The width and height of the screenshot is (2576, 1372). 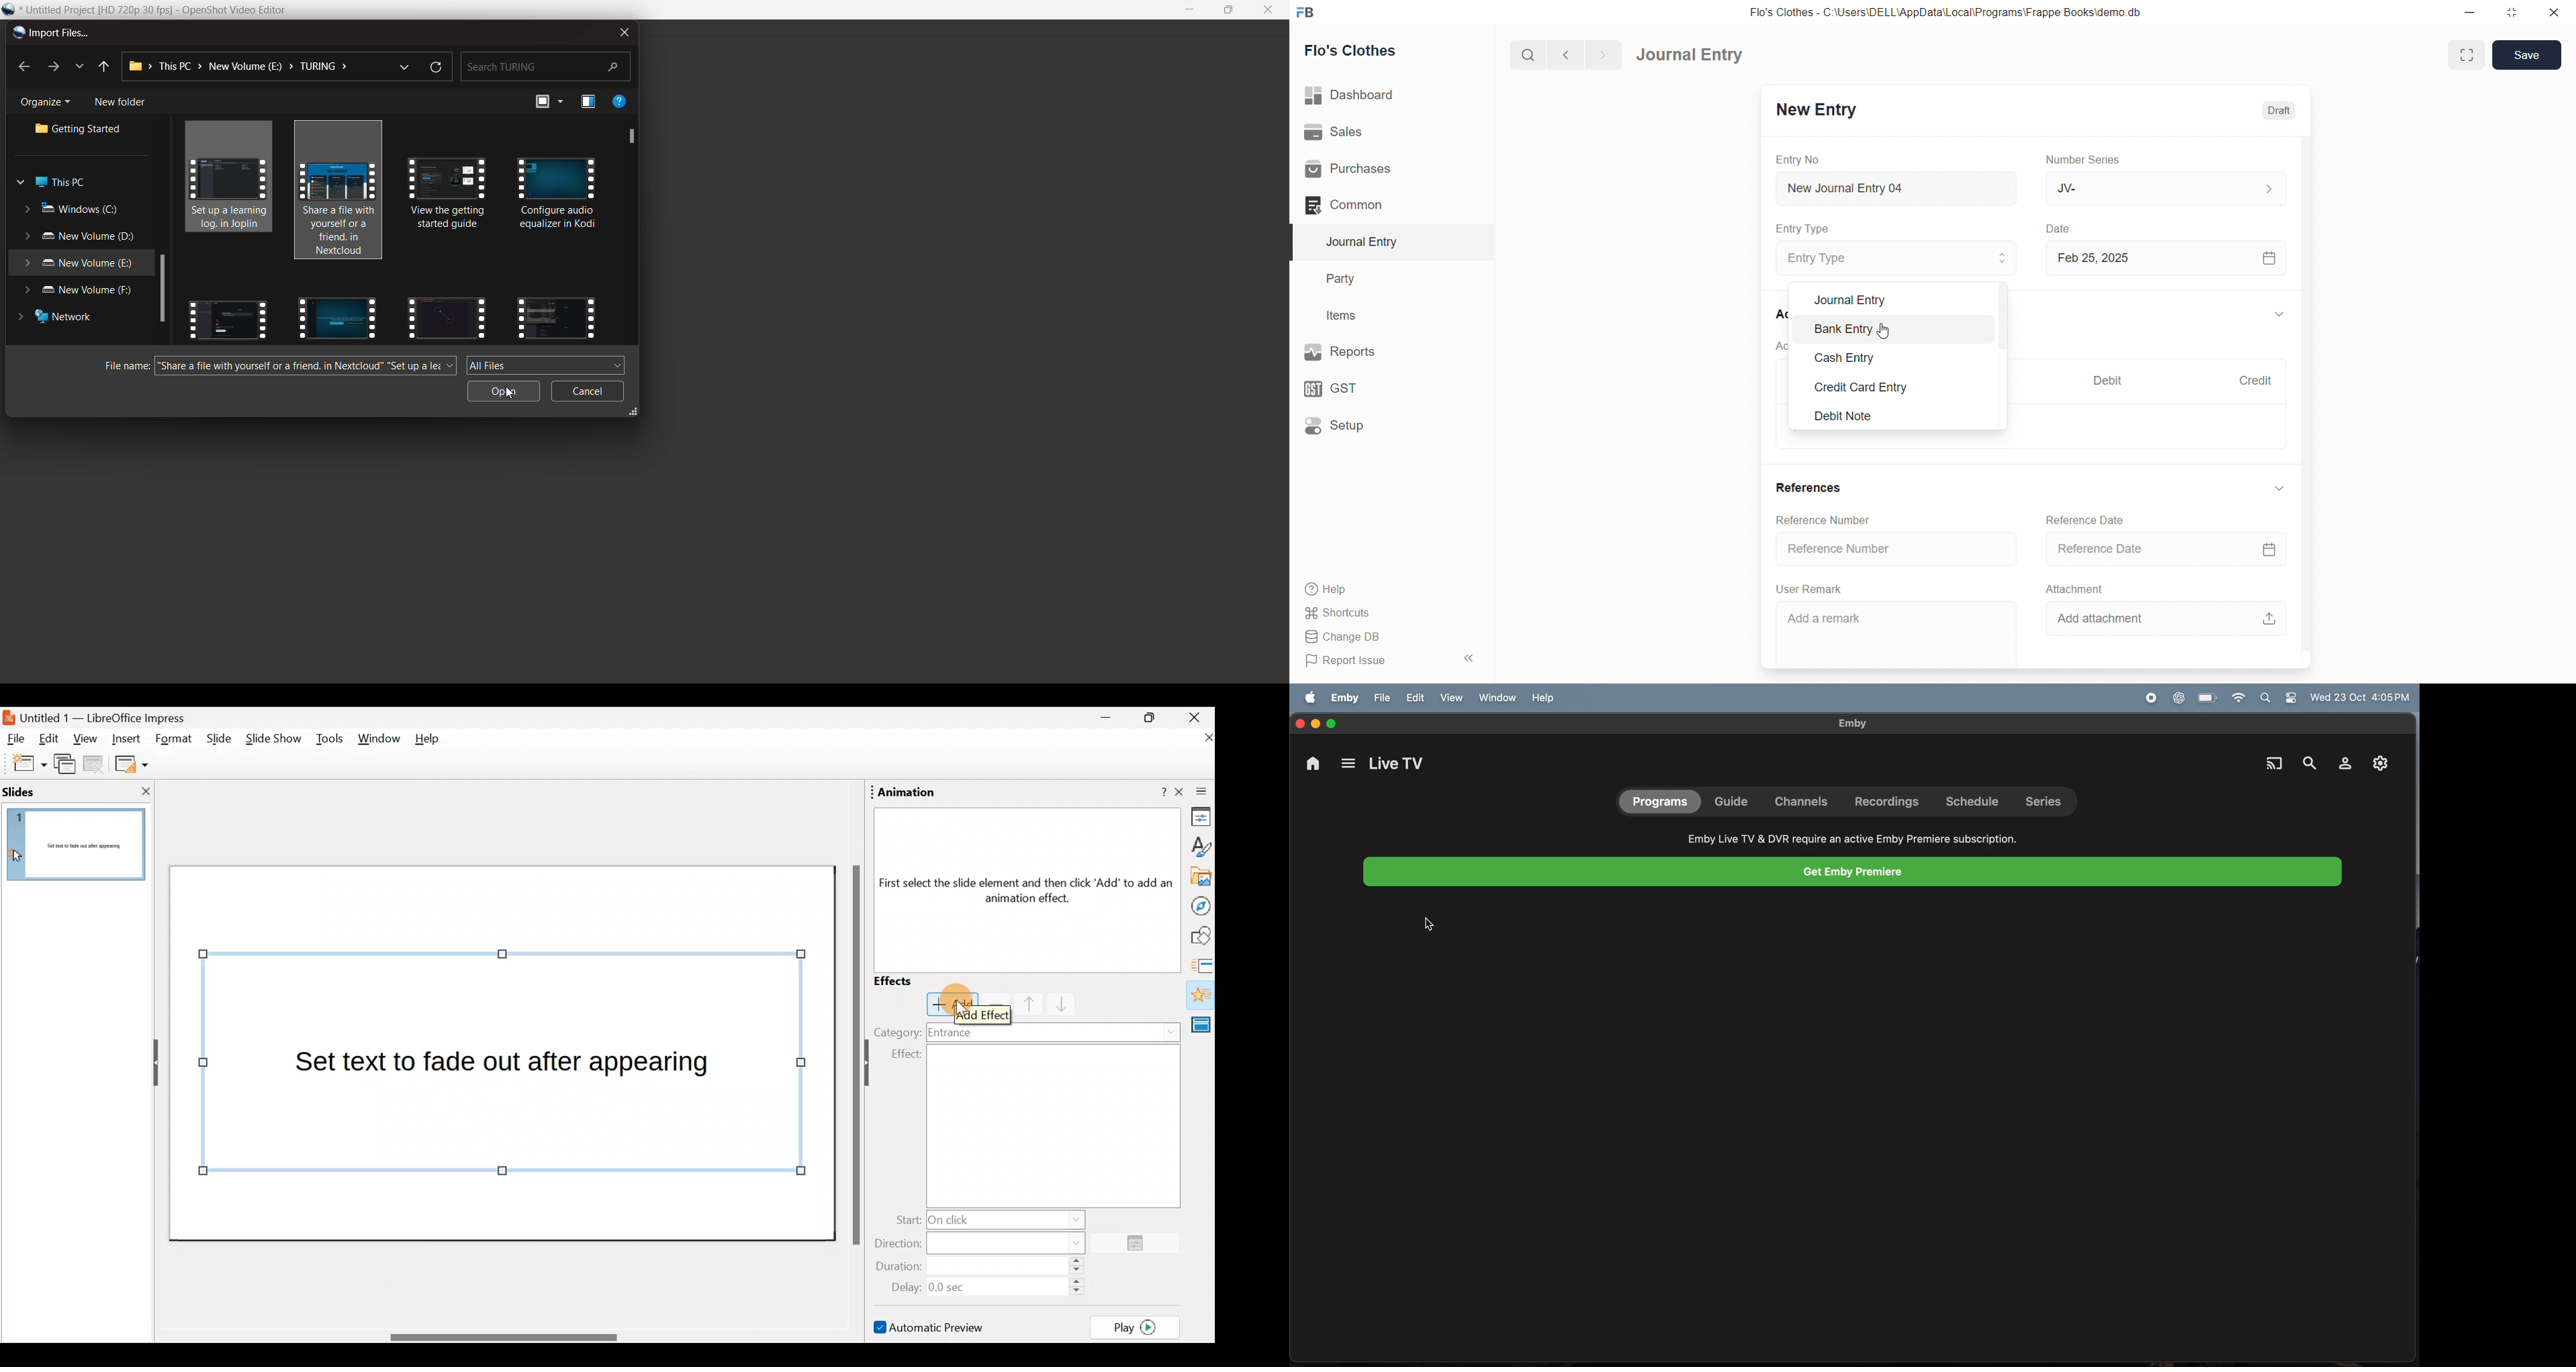 What do you see at coordinates (1382, 385) in the screenshot?
I see `GST` at bounding box center [1382, 385].